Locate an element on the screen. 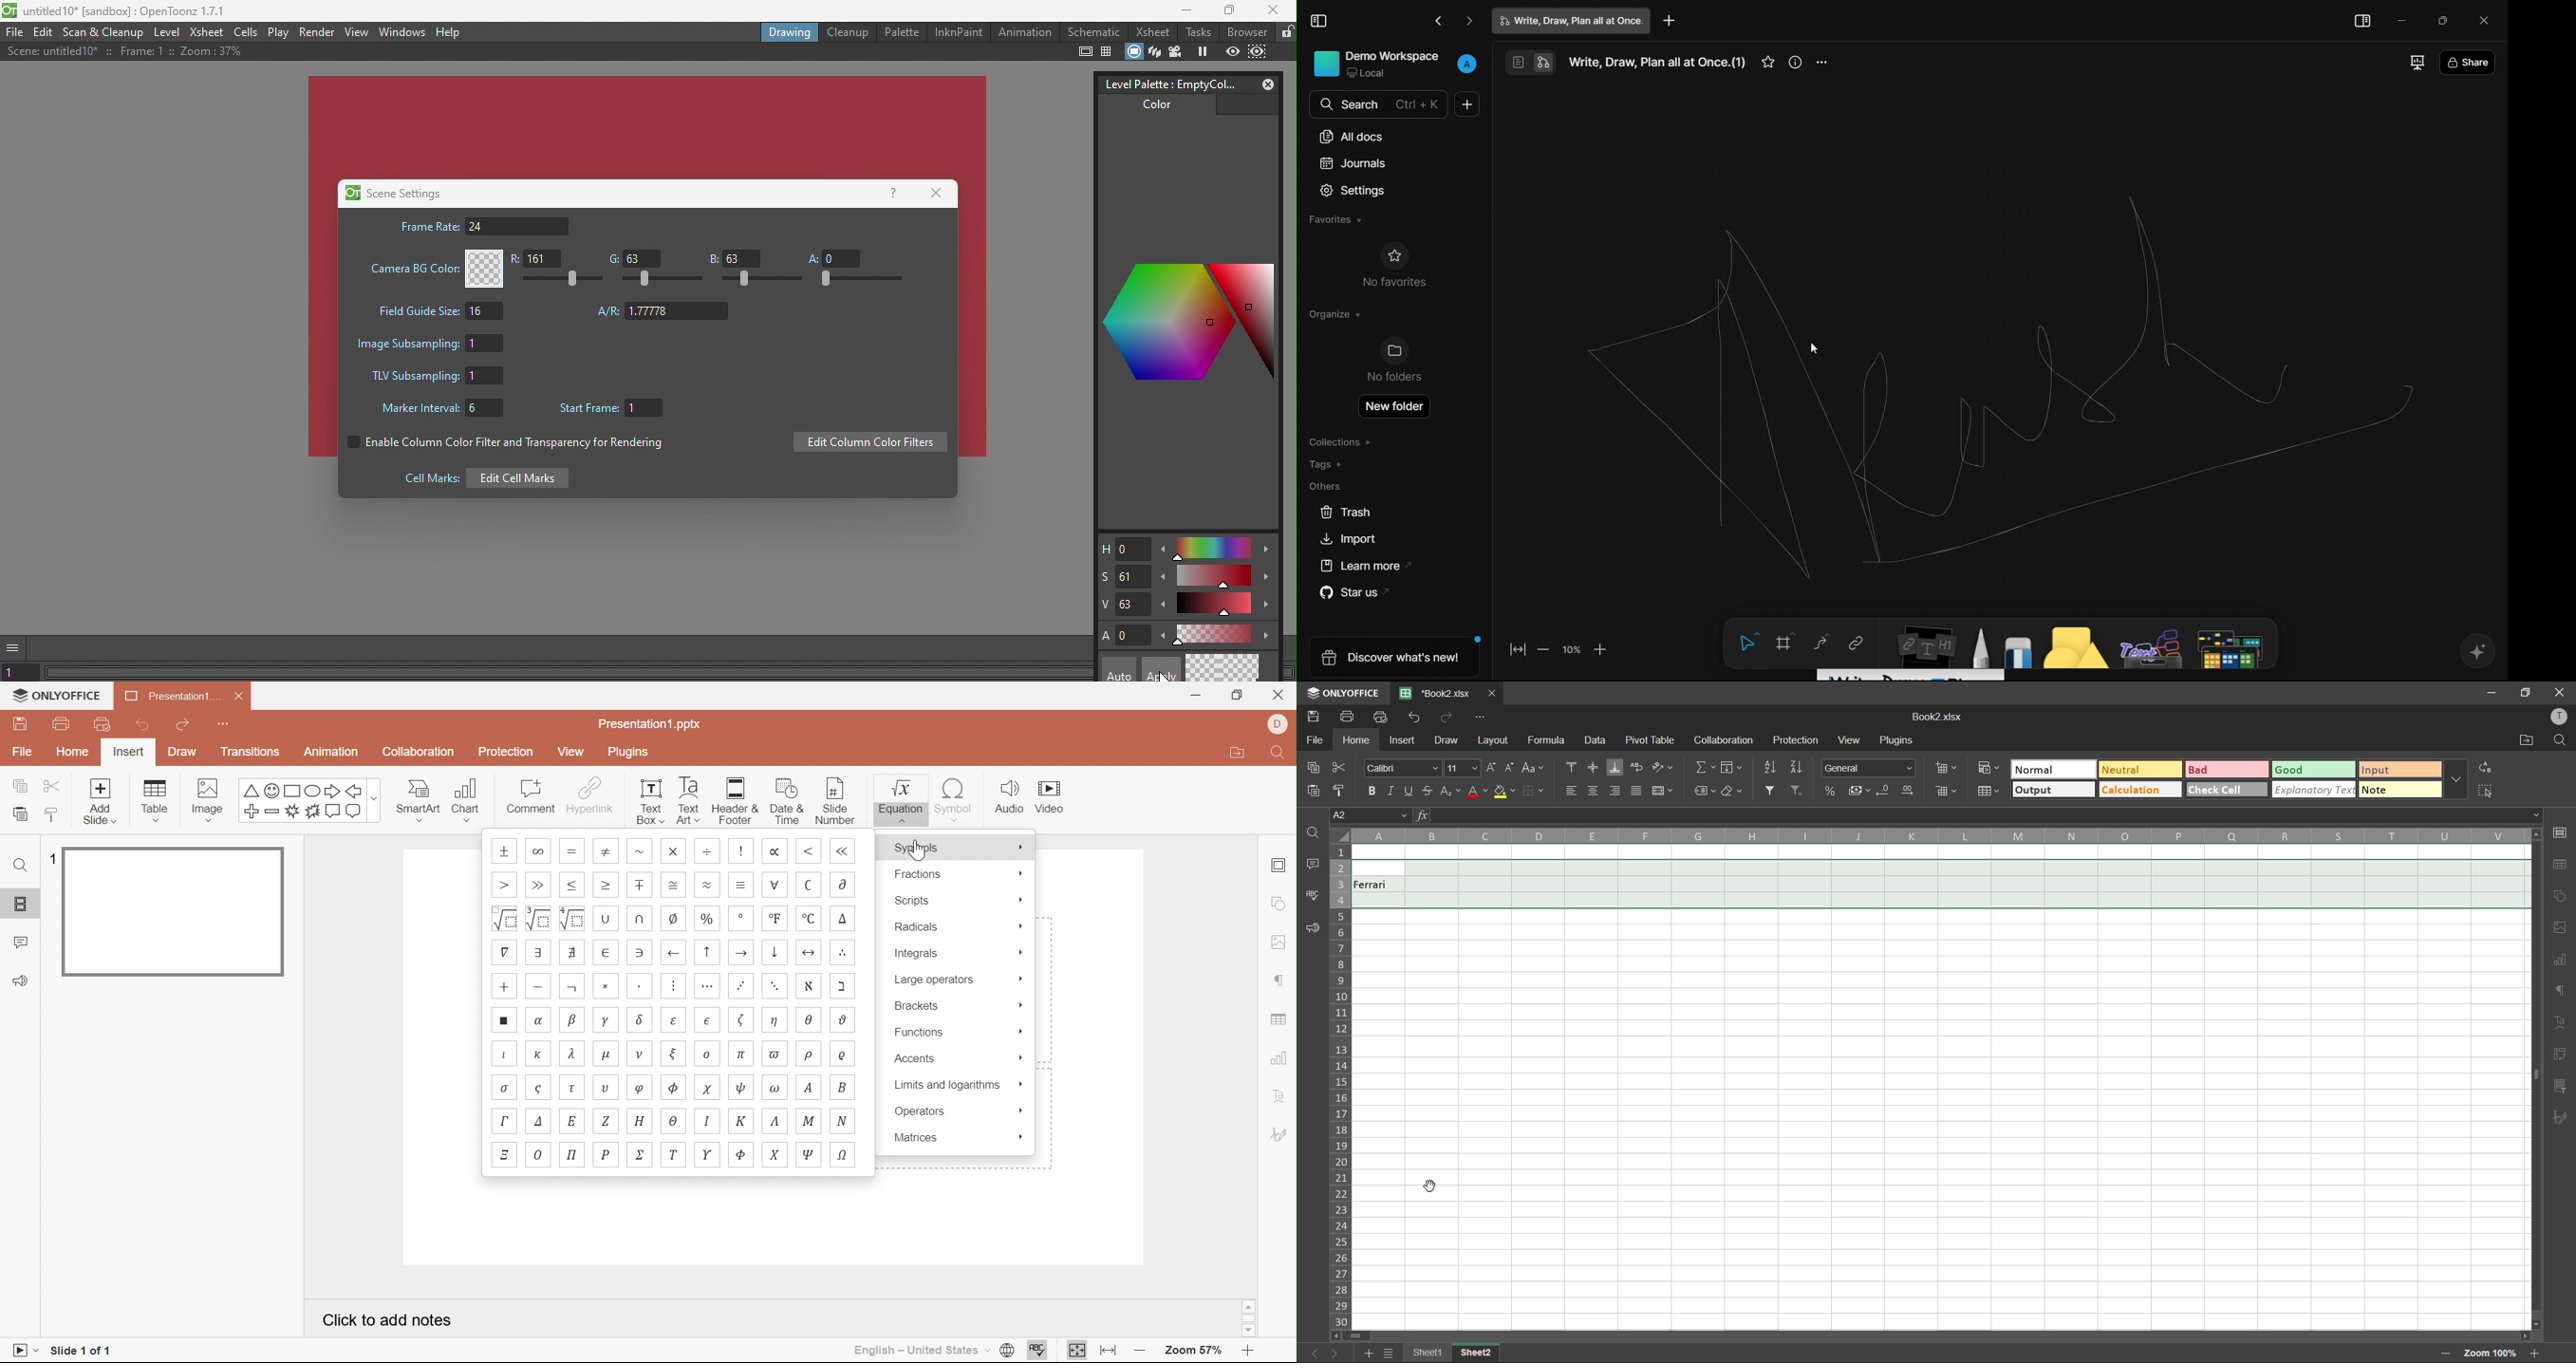 The image size is (2576, 1372). star us is located at coordinates (1352, 593).